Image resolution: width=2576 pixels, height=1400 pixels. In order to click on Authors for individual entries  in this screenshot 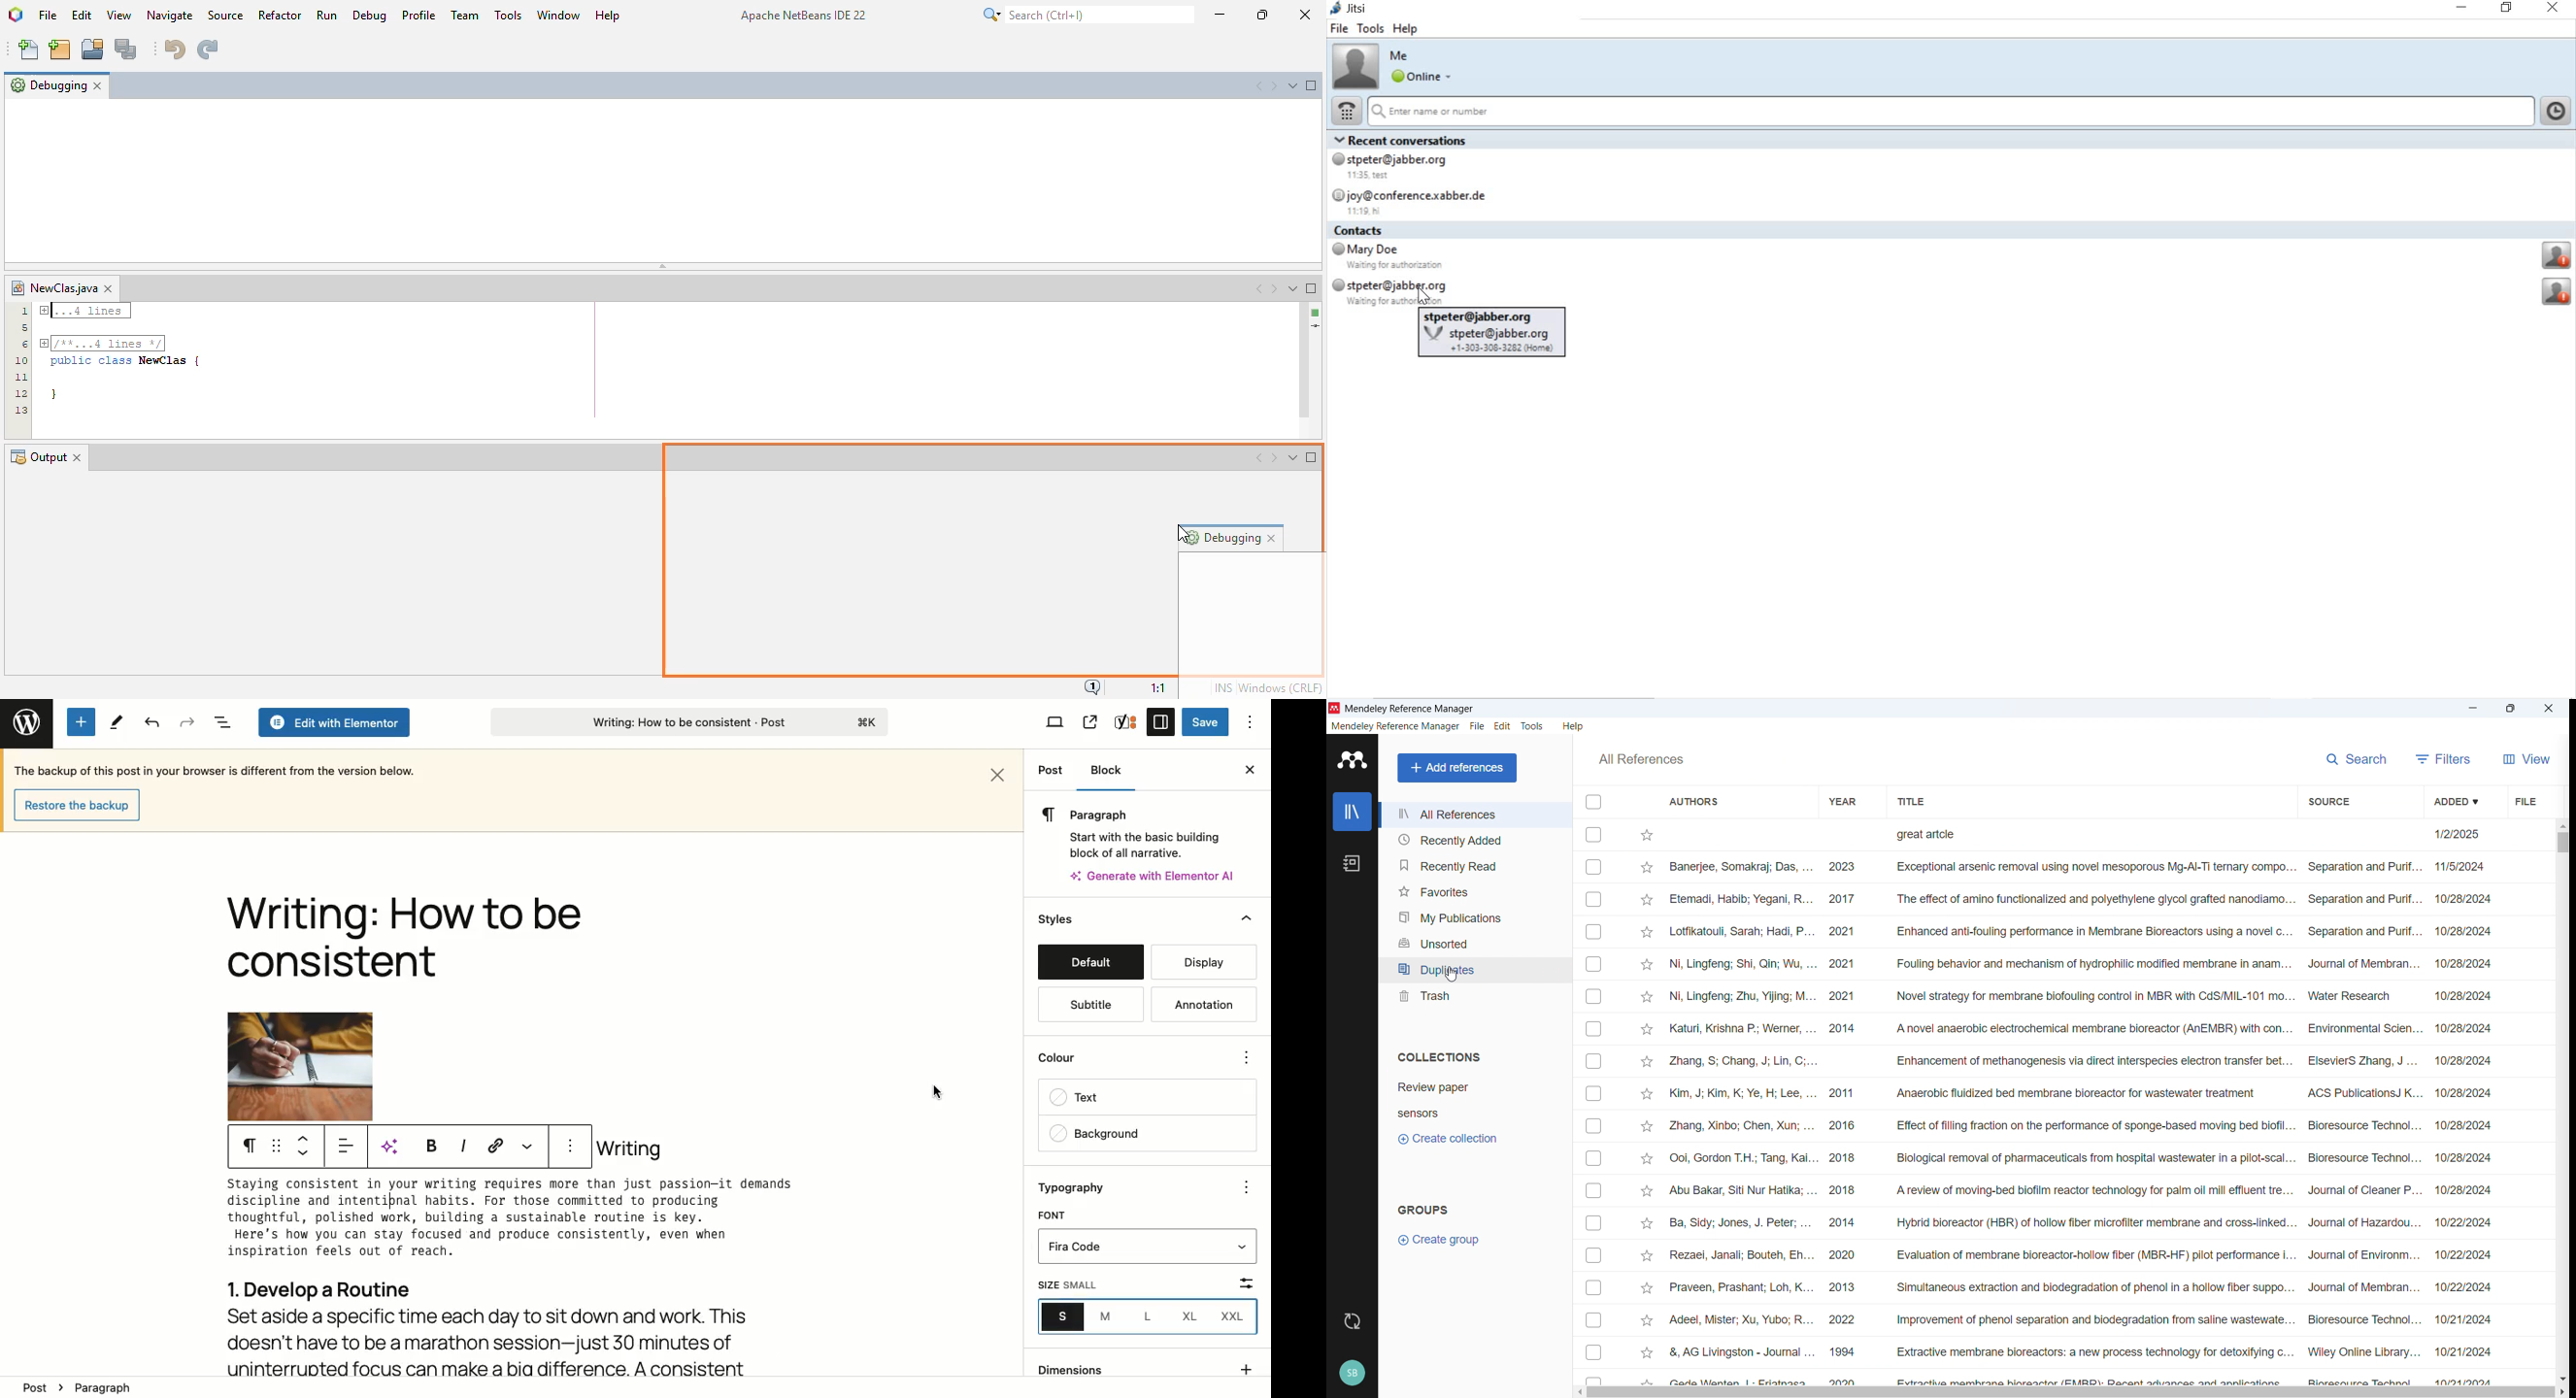, I will do `click(1741, 1104)`.